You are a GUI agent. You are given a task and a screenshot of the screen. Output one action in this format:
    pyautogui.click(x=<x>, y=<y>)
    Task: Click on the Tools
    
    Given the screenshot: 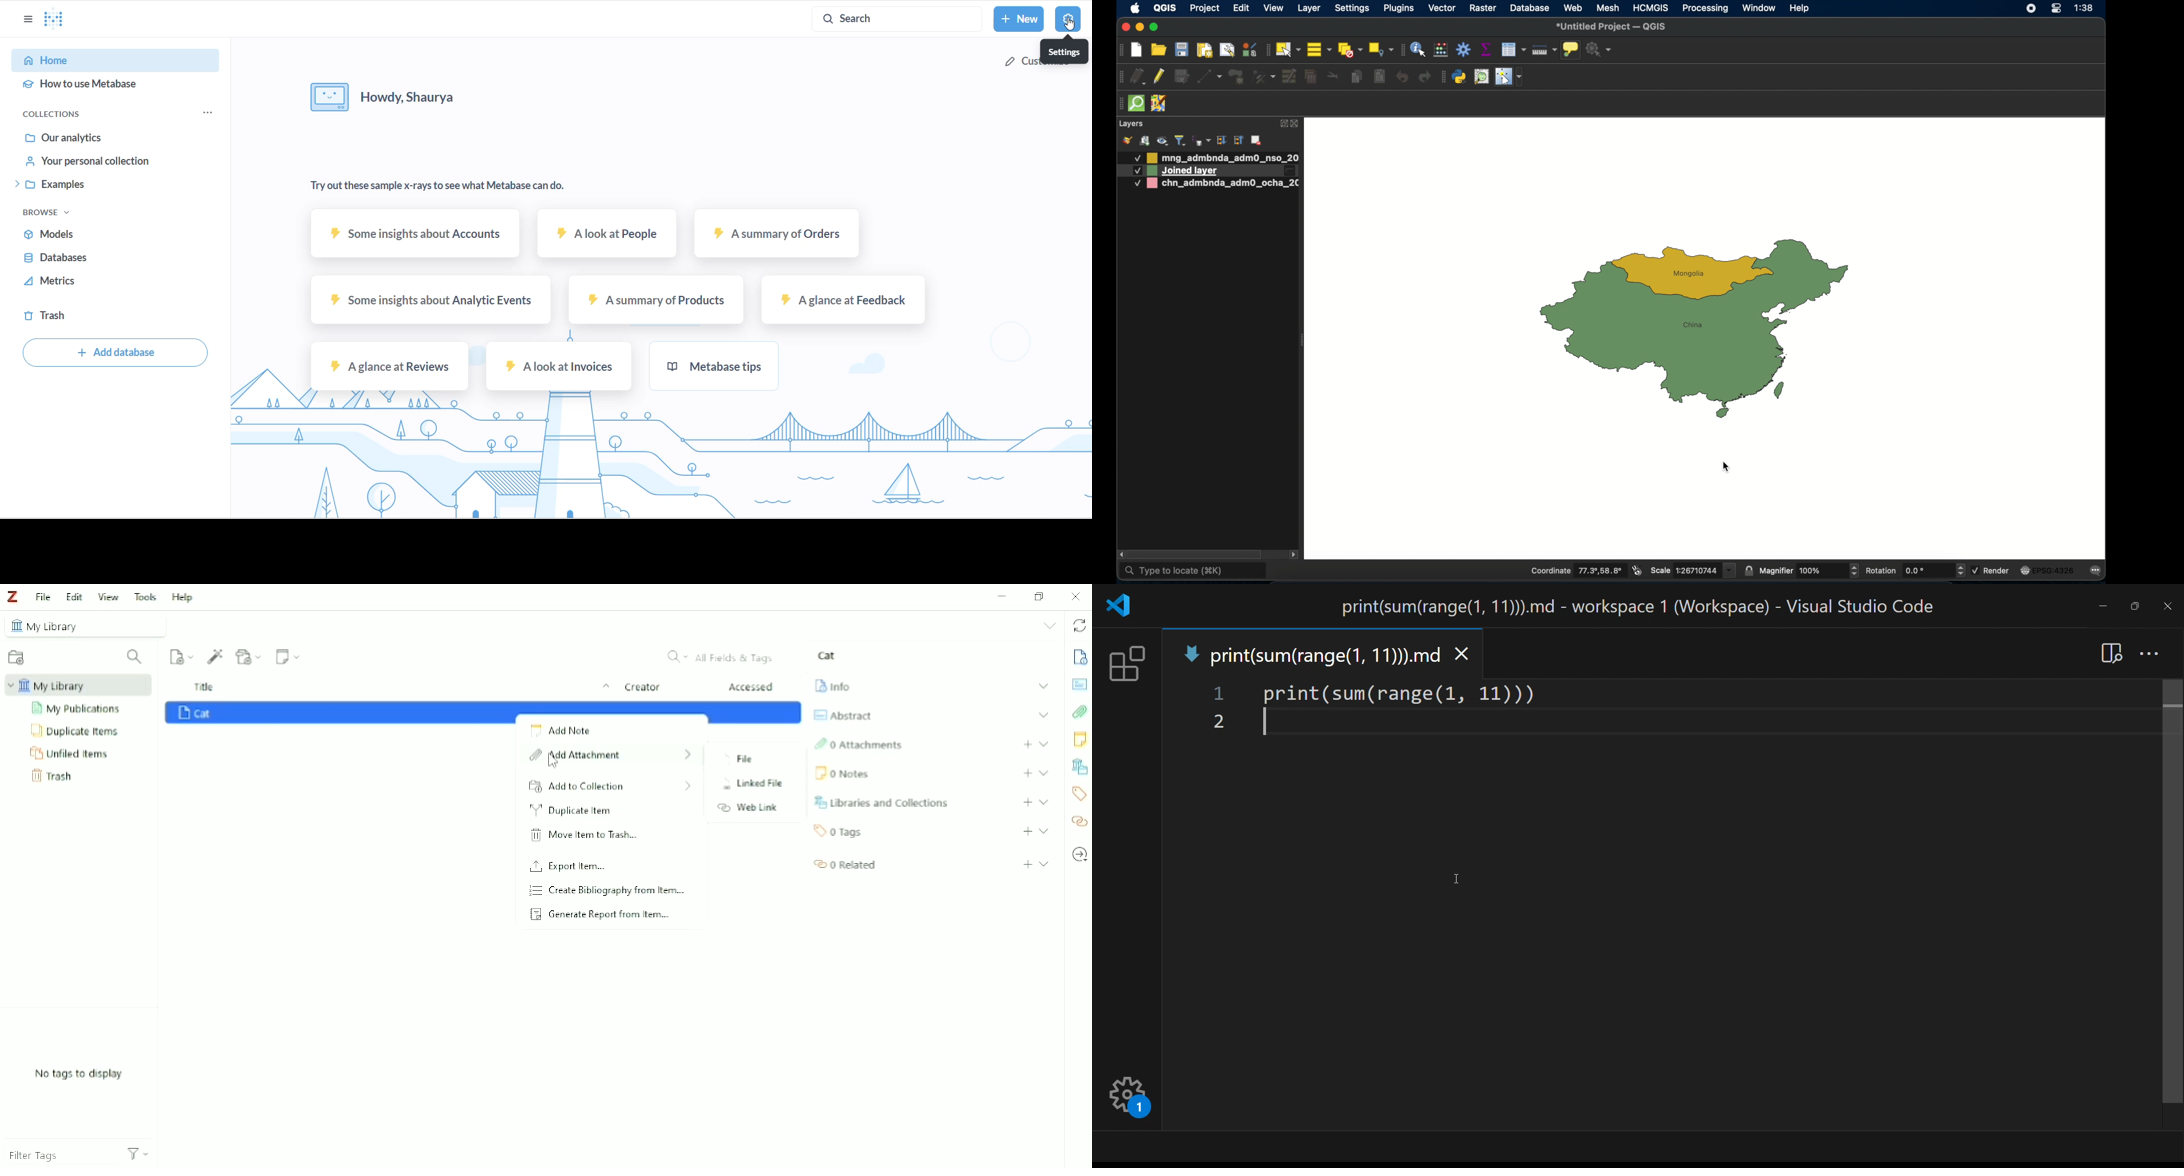 What is the action you would take?
    pyautogui.click(x=145, y=596)
    